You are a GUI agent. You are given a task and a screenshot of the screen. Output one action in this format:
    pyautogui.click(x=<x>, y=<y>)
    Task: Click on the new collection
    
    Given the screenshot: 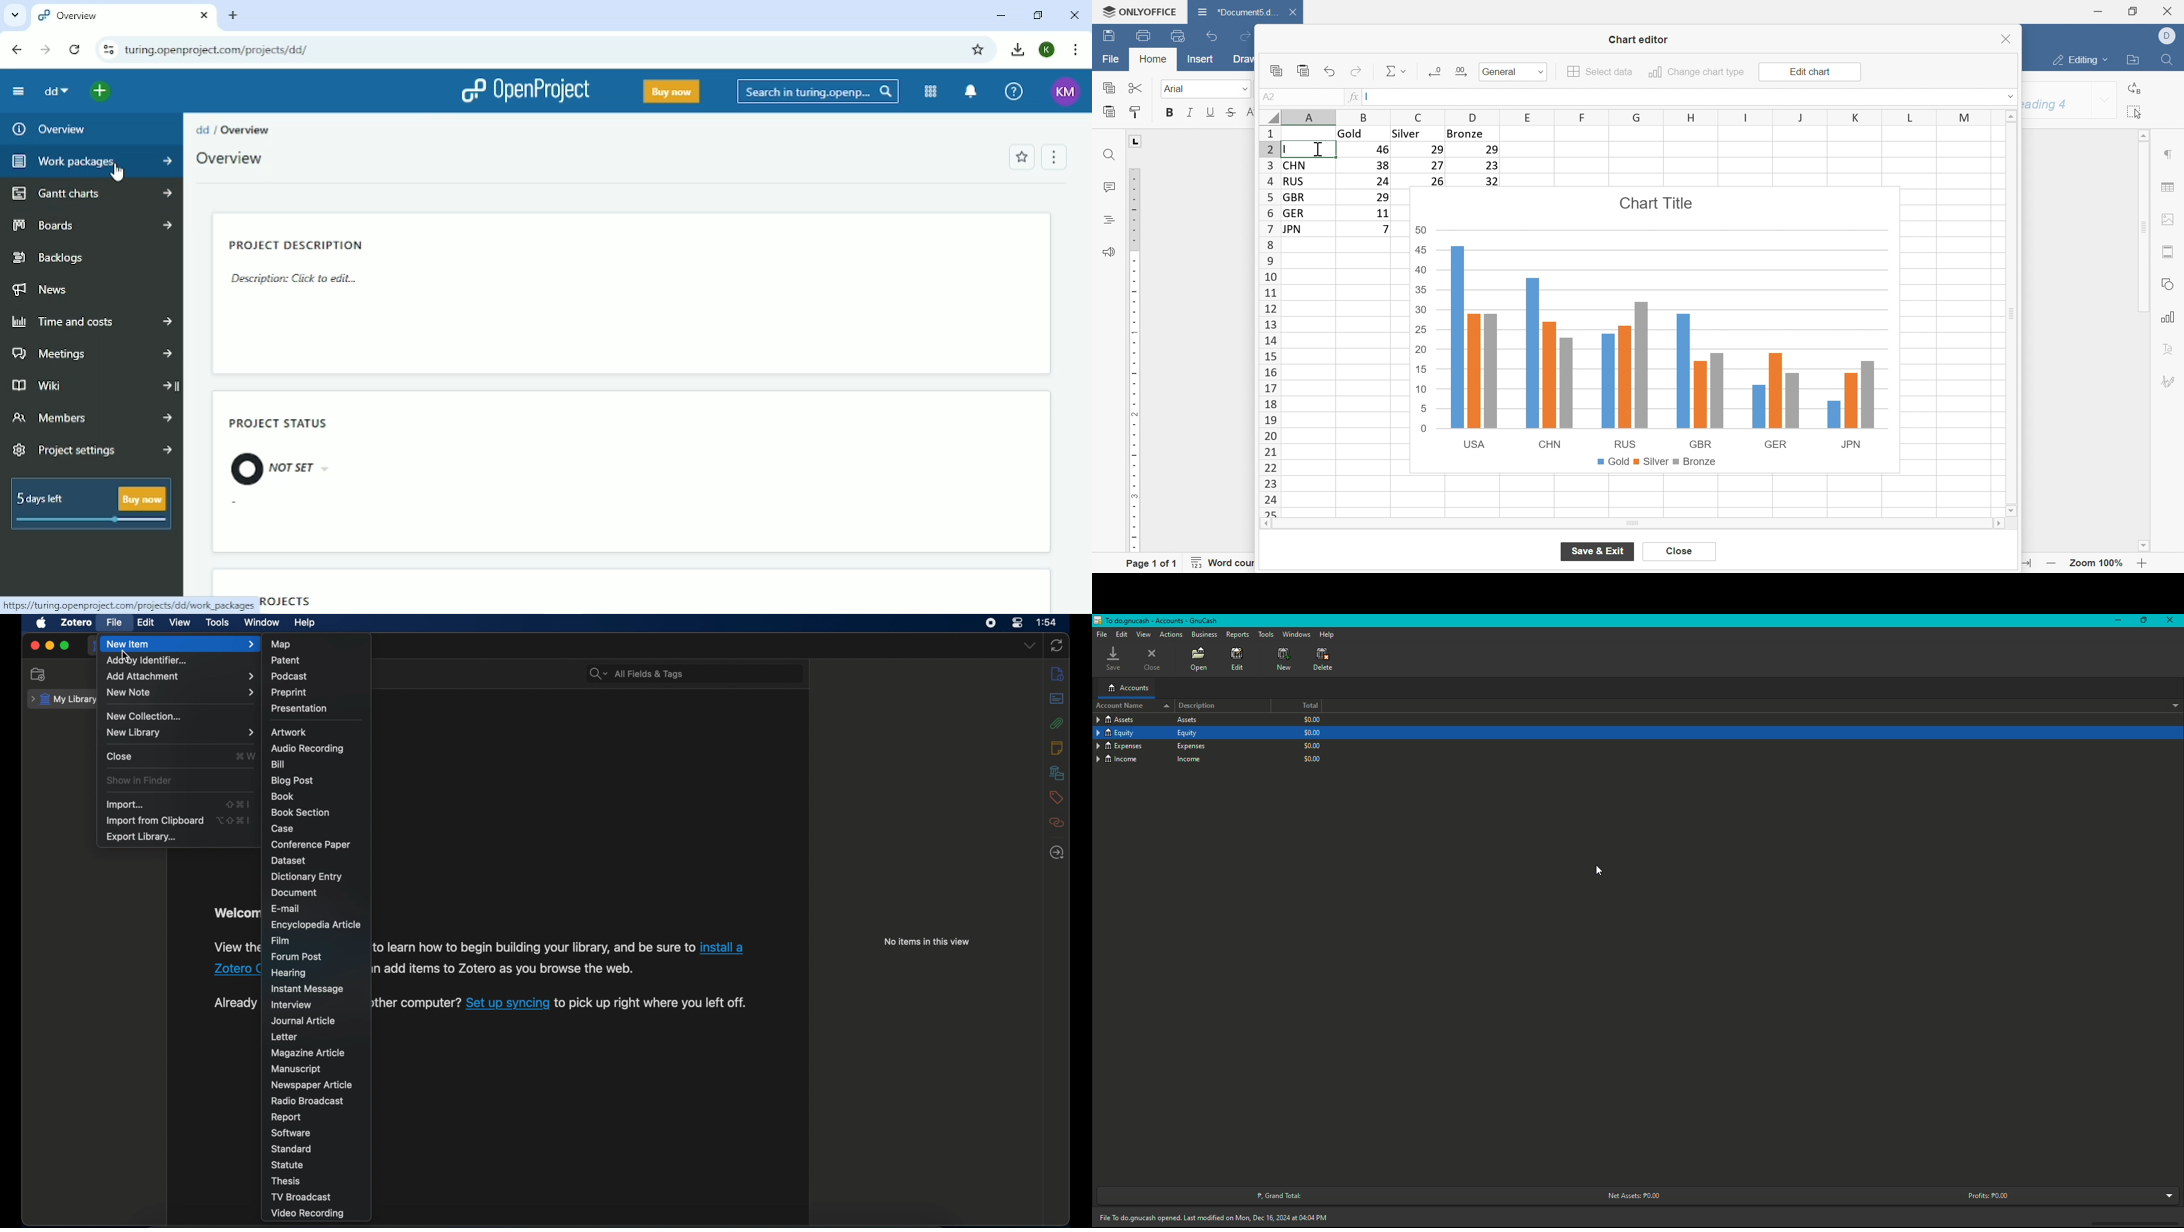 What is the action you would take?
    pyautogui.click(x=38, y=674)
    